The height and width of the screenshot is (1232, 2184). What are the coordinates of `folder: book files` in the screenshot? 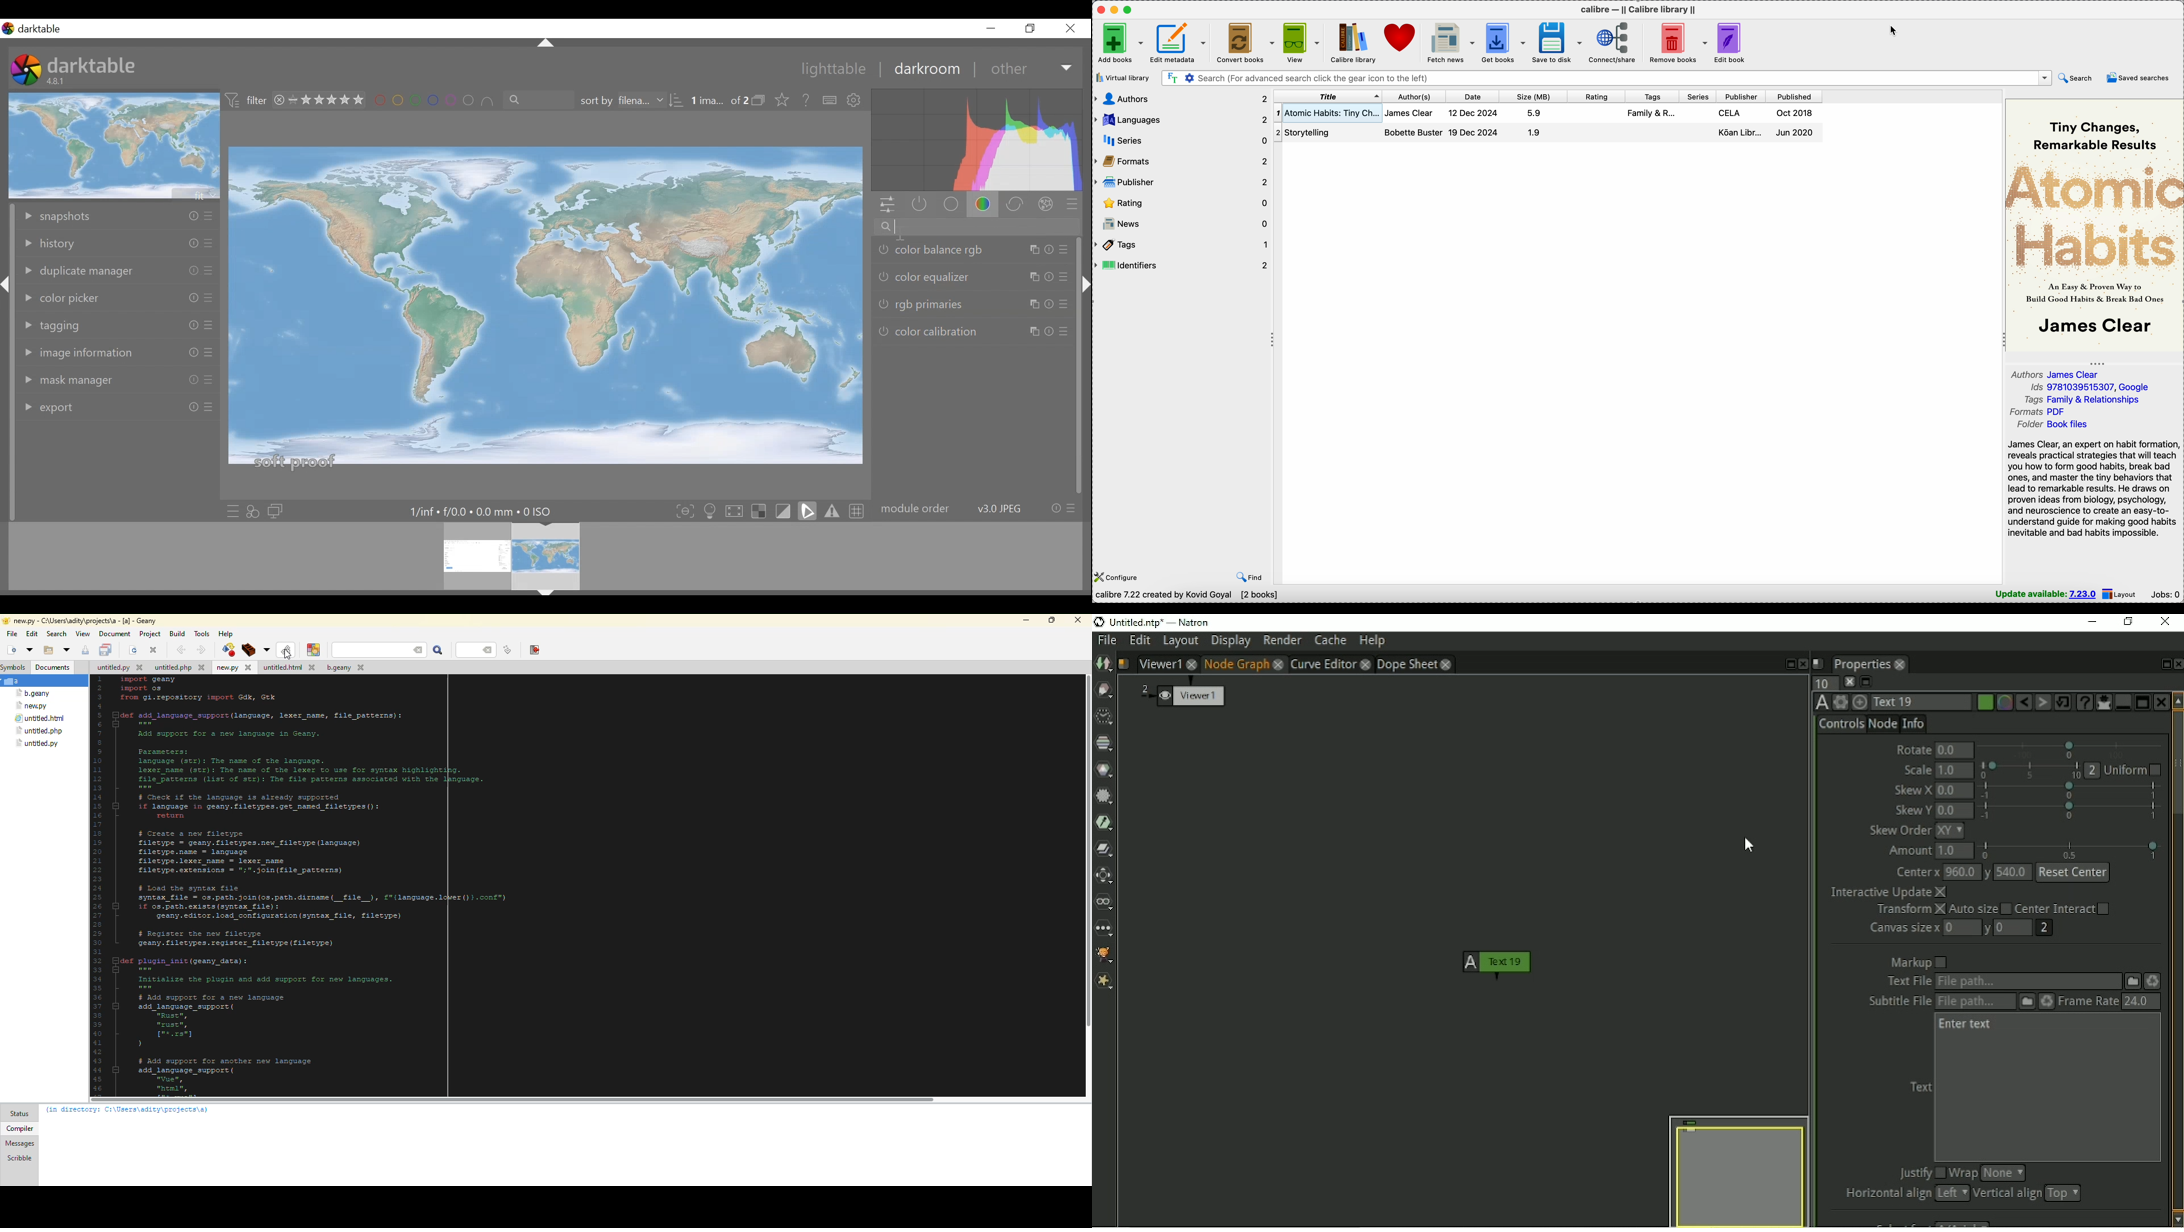 It's located at (2056, 425).